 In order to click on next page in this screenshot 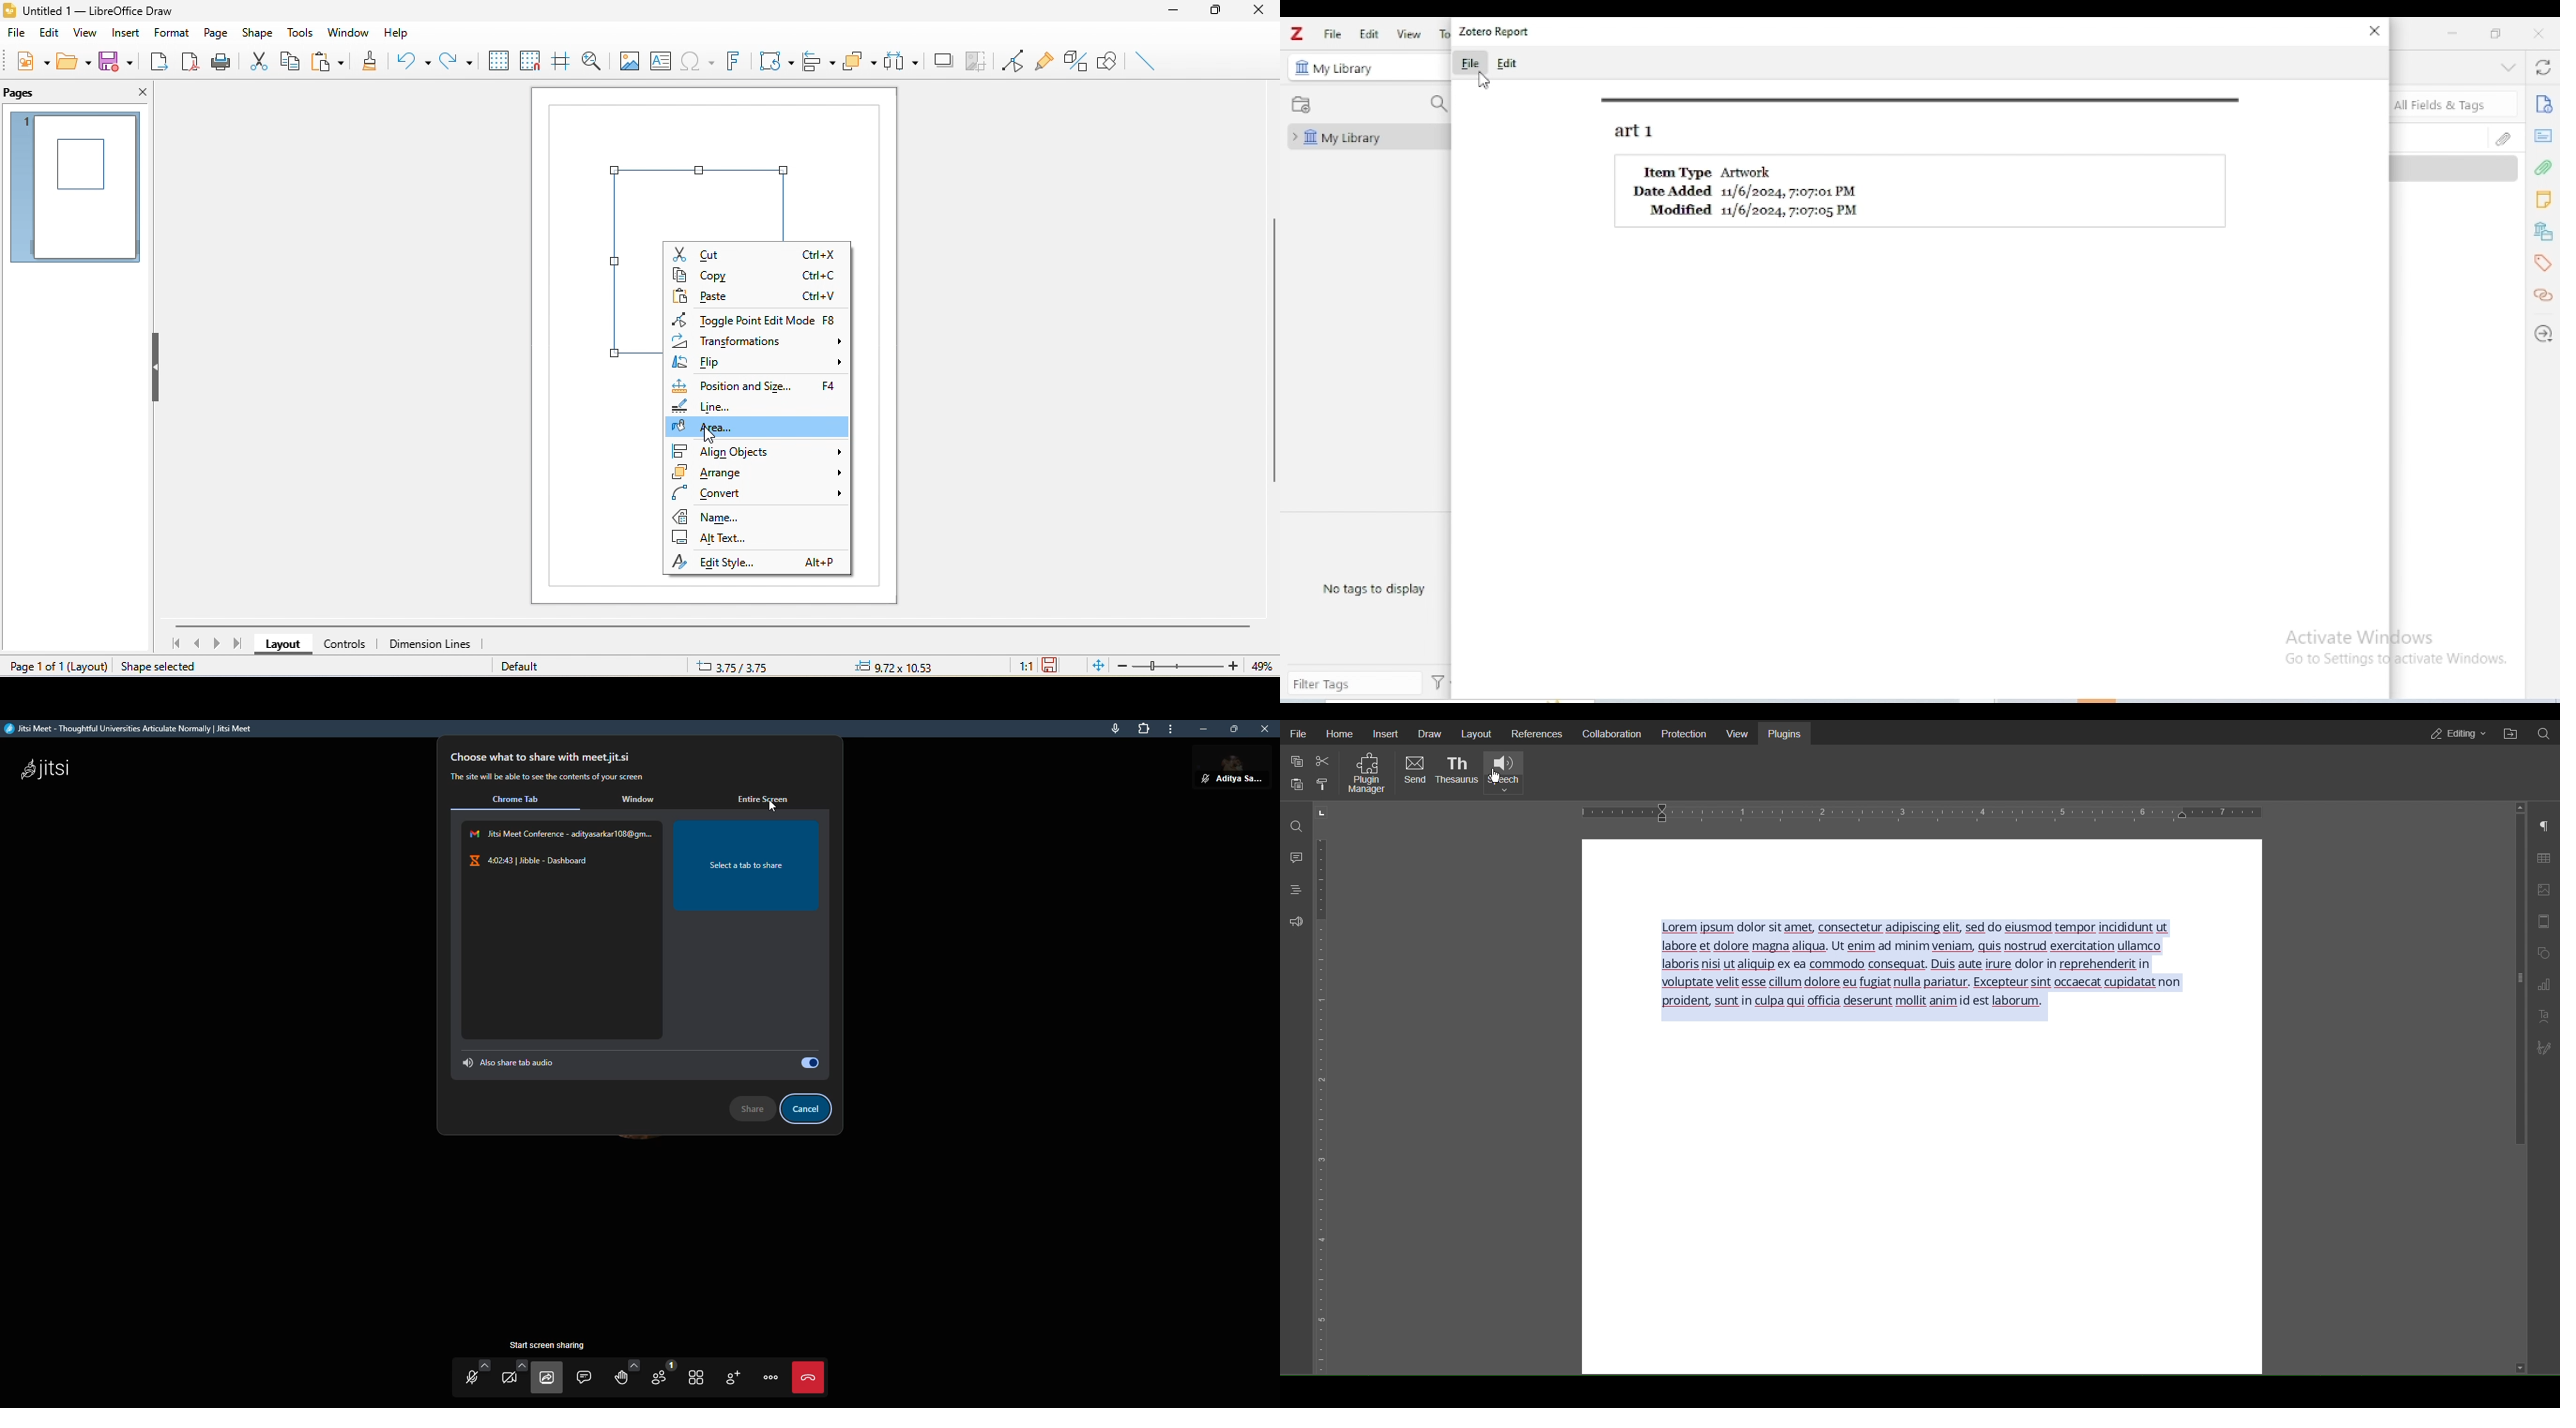, I will do `click(217, 646)`.